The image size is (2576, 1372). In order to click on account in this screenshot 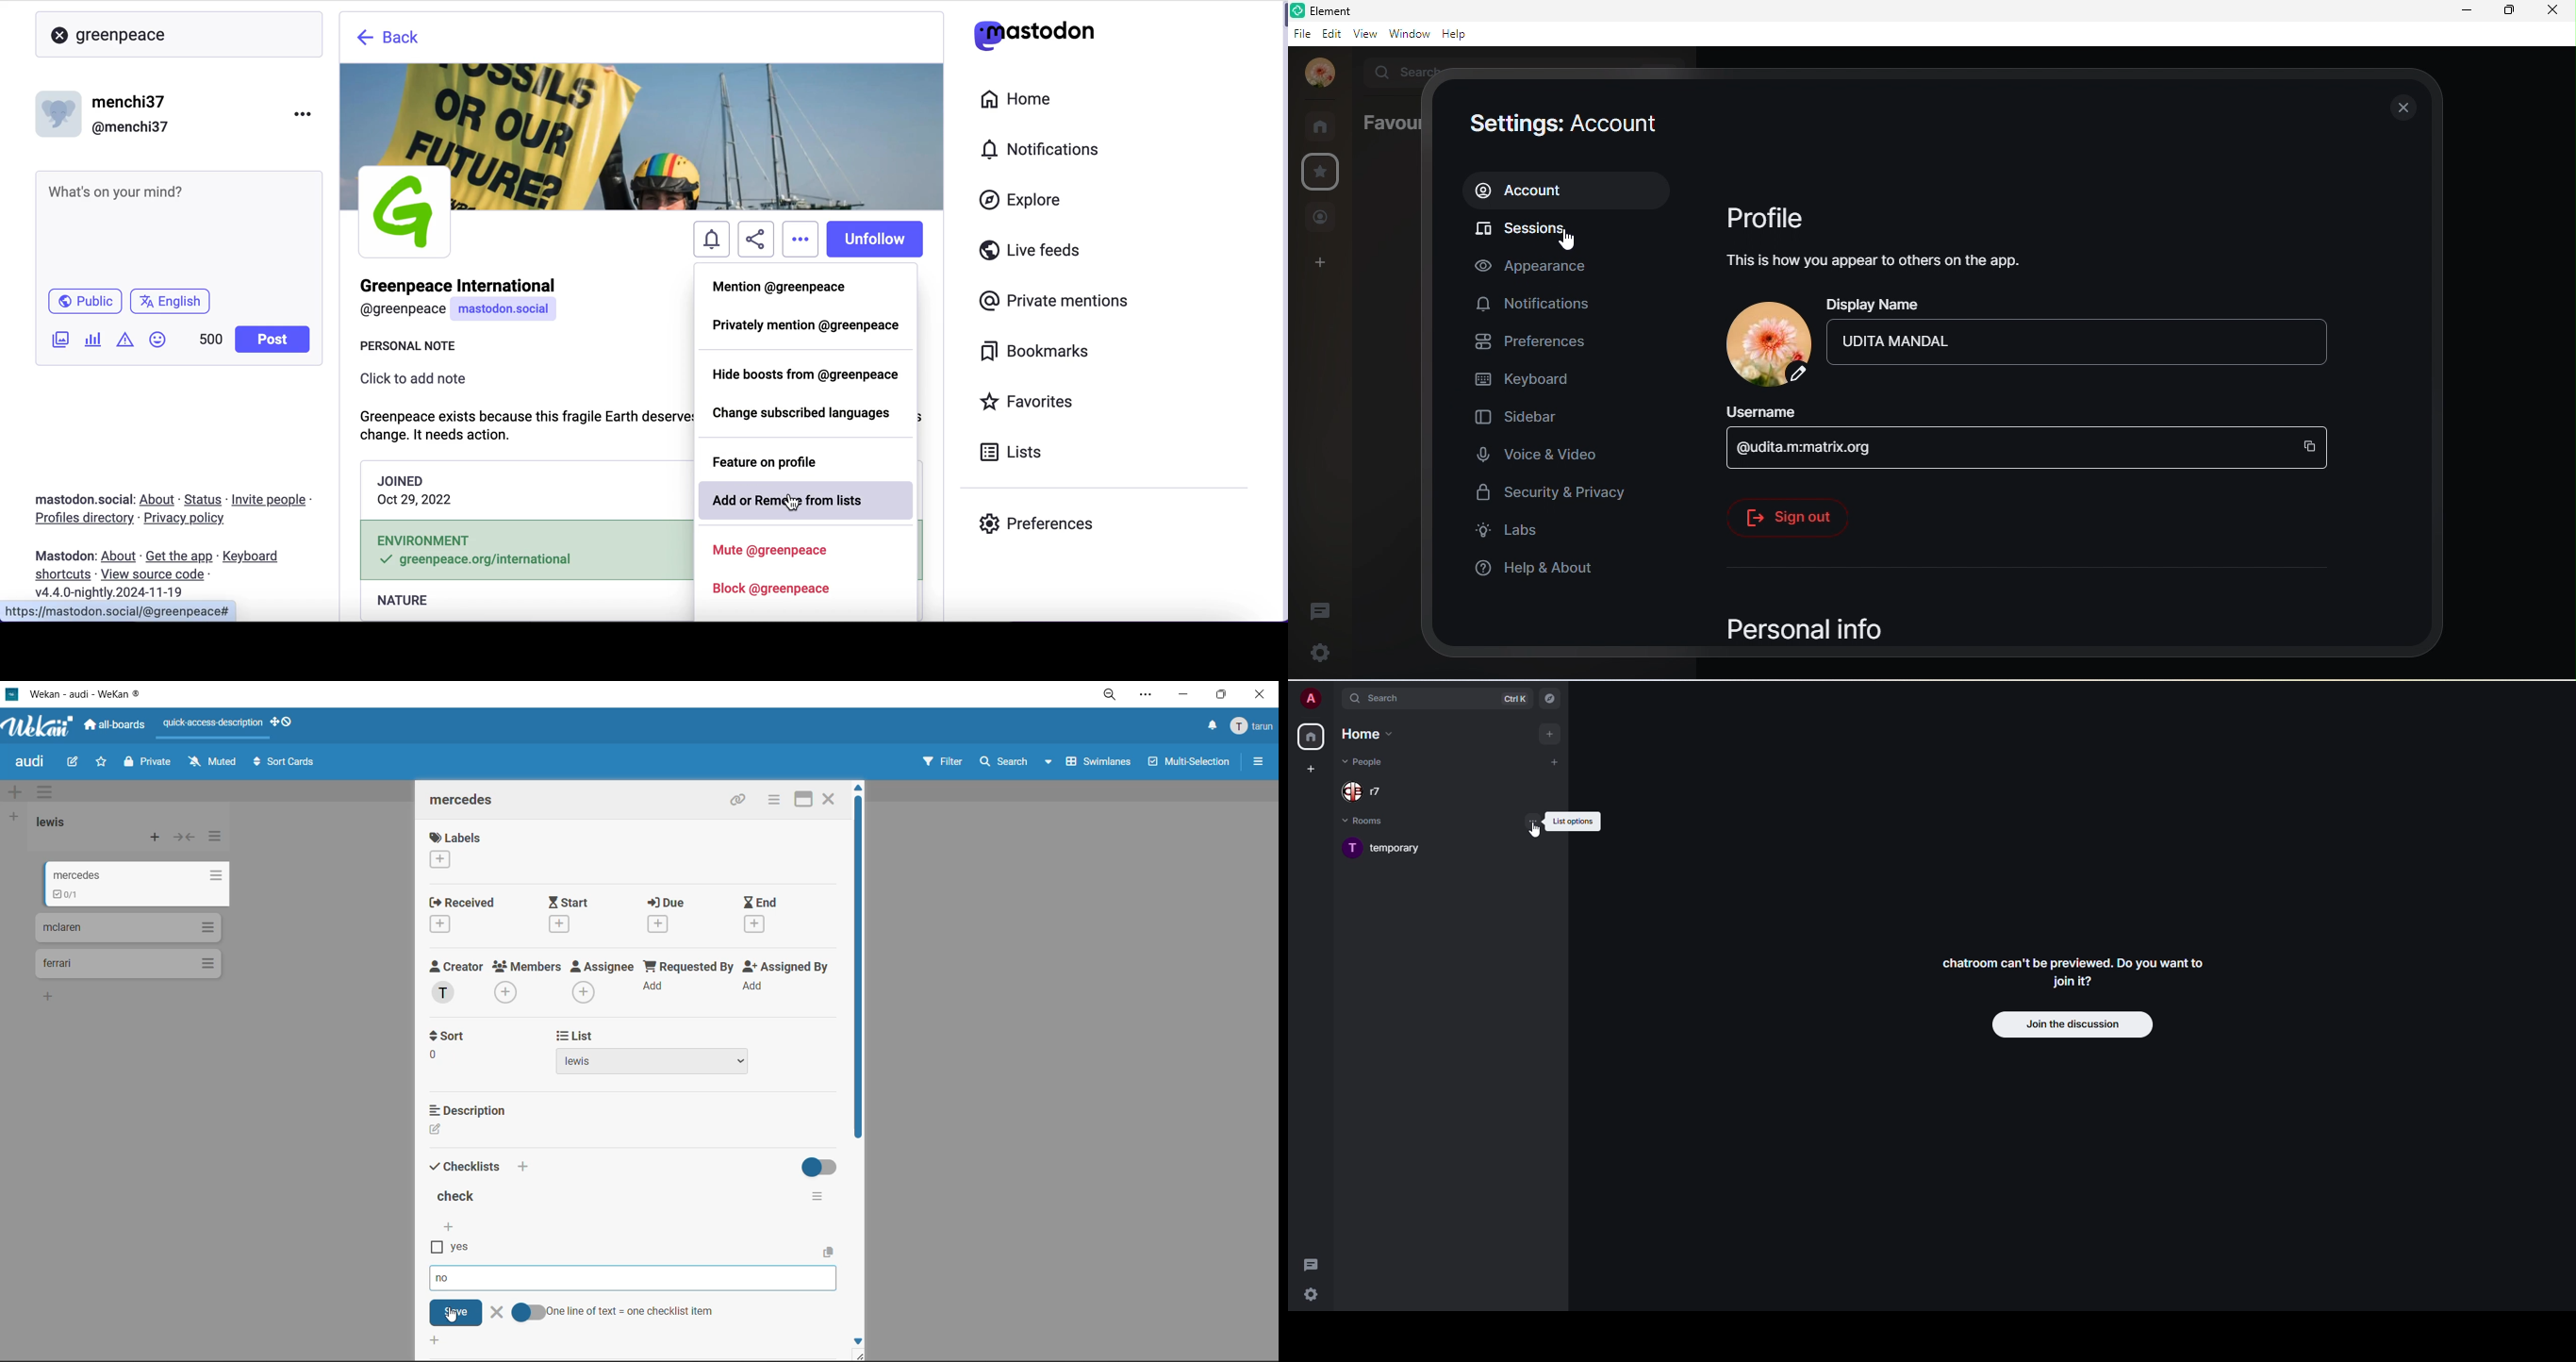, I will do `click(1319, 73)`.